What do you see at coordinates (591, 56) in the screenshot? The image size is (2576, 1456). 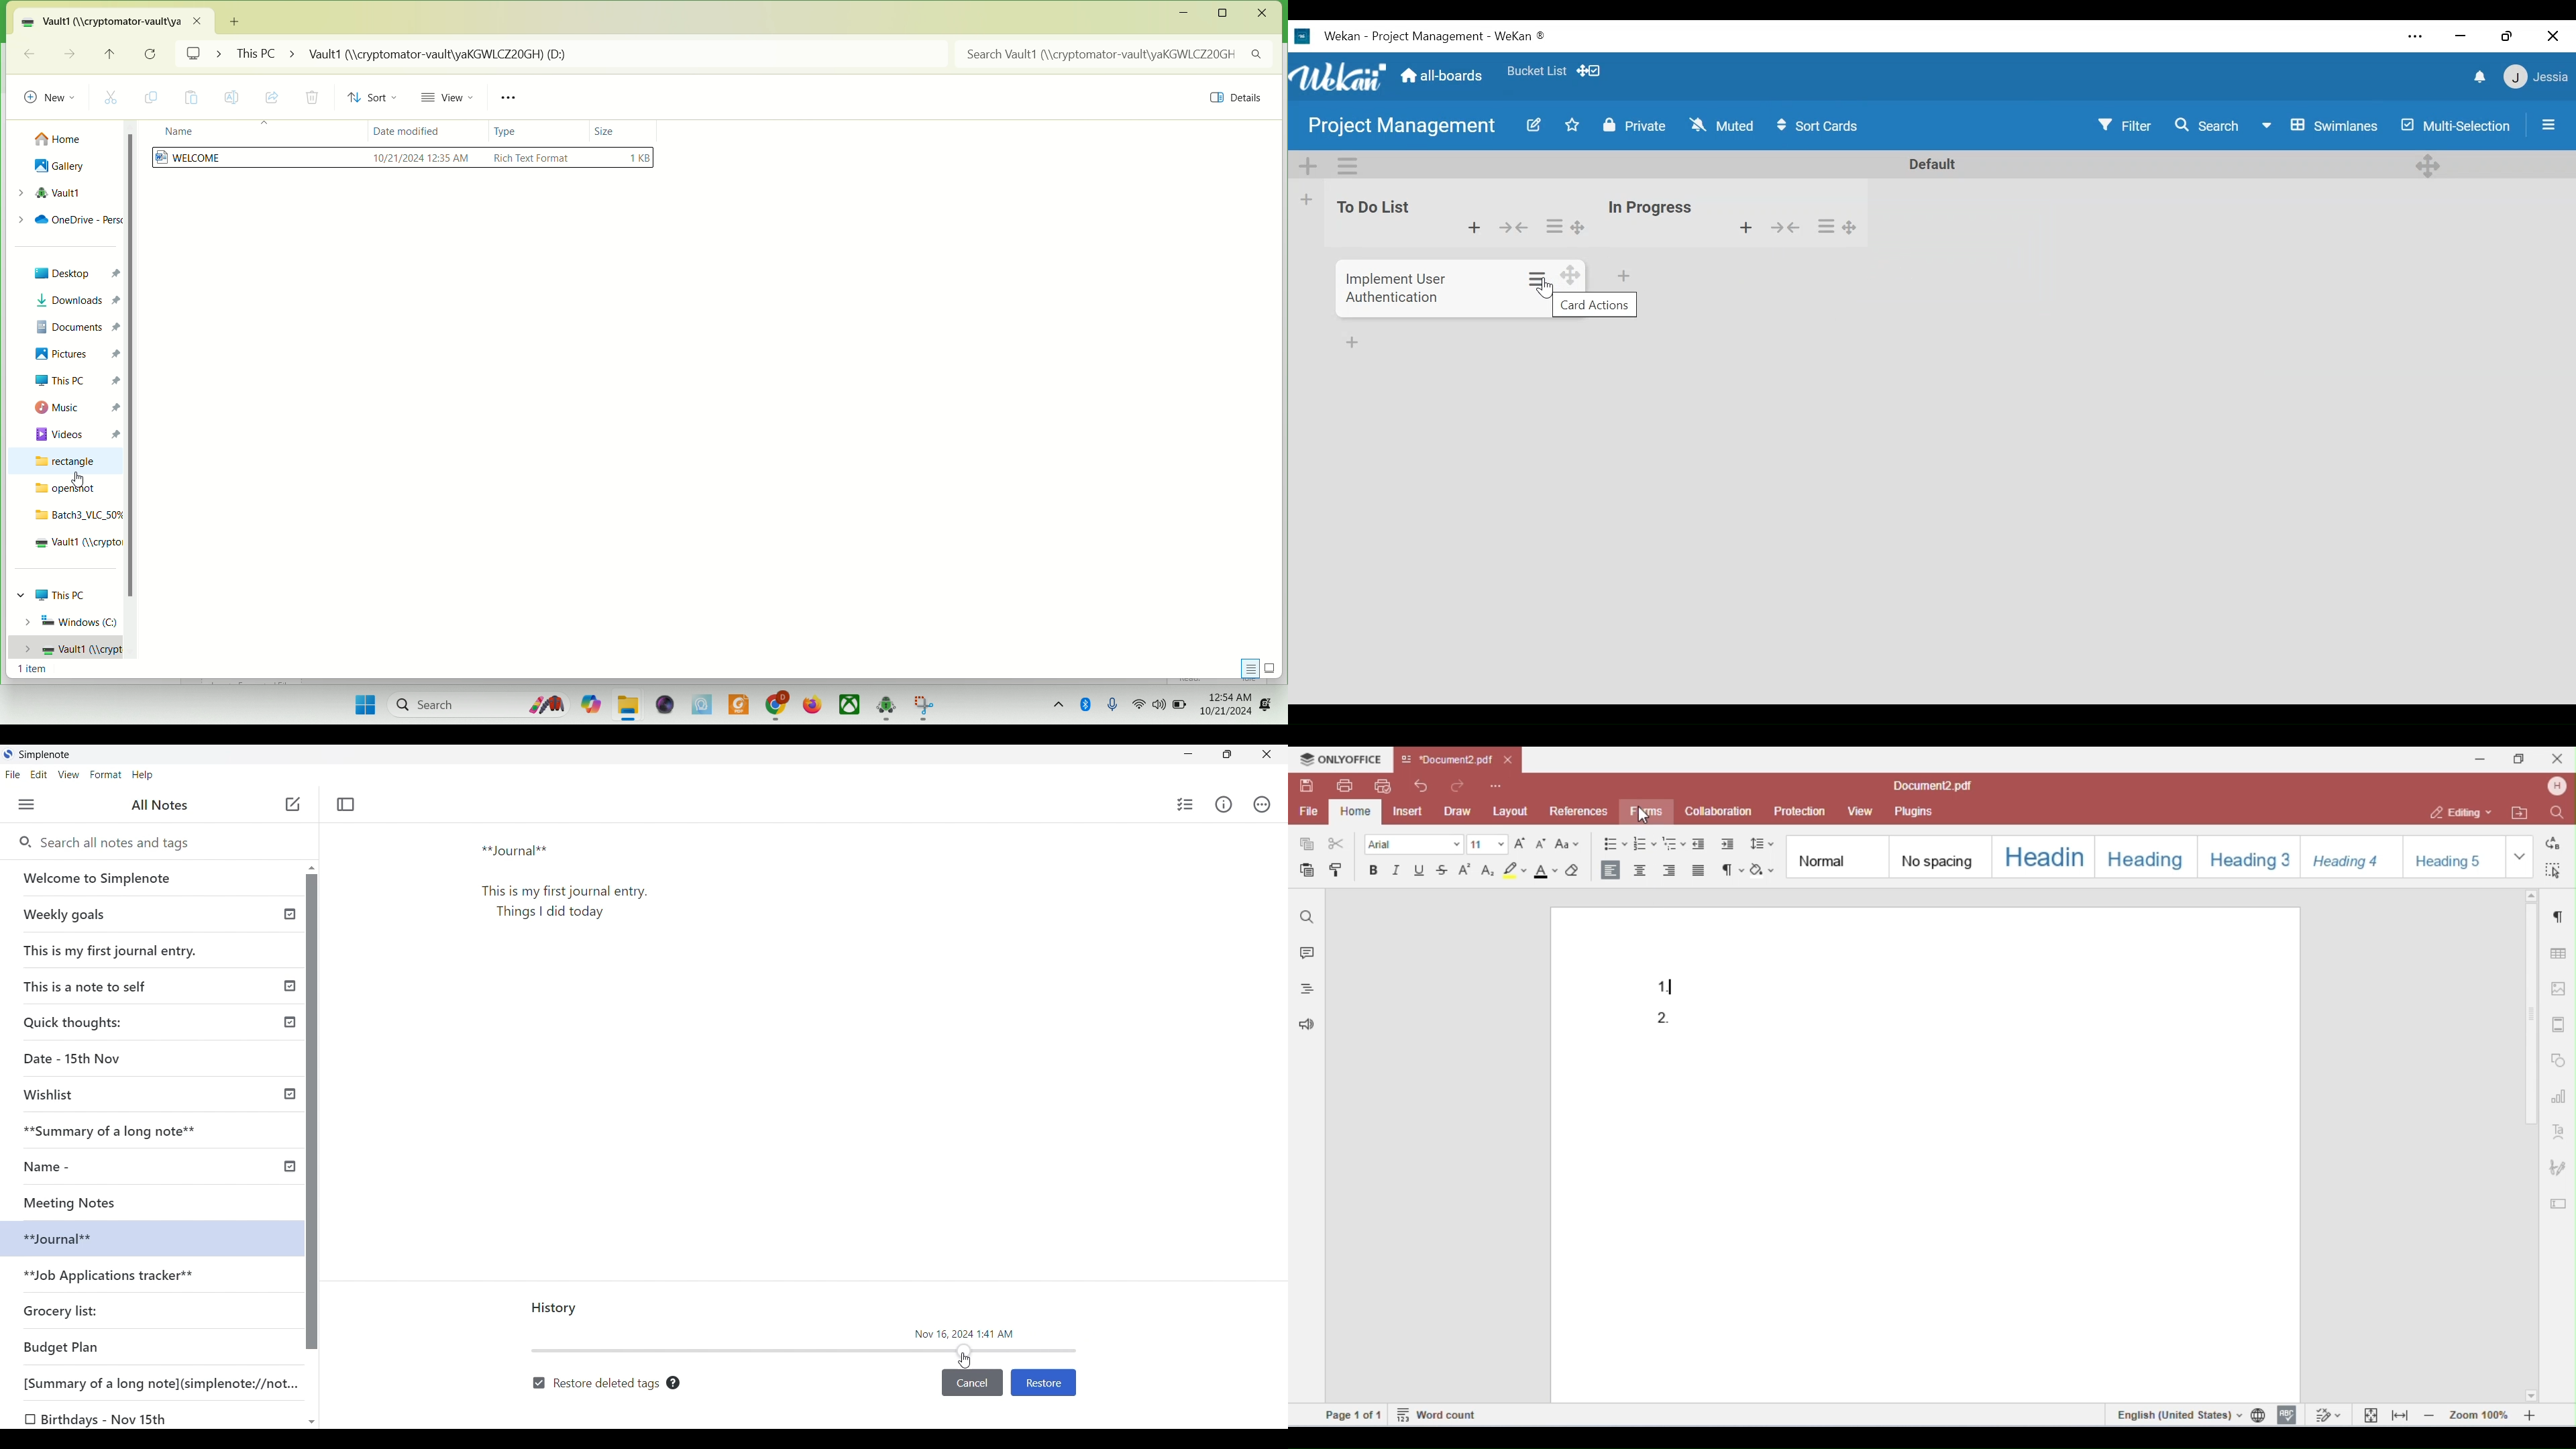 I see `This PC > Vault1 (//cryptomator-vault/yaKGWLCZ20GH) (D:)` at bounding box center [591, 56].